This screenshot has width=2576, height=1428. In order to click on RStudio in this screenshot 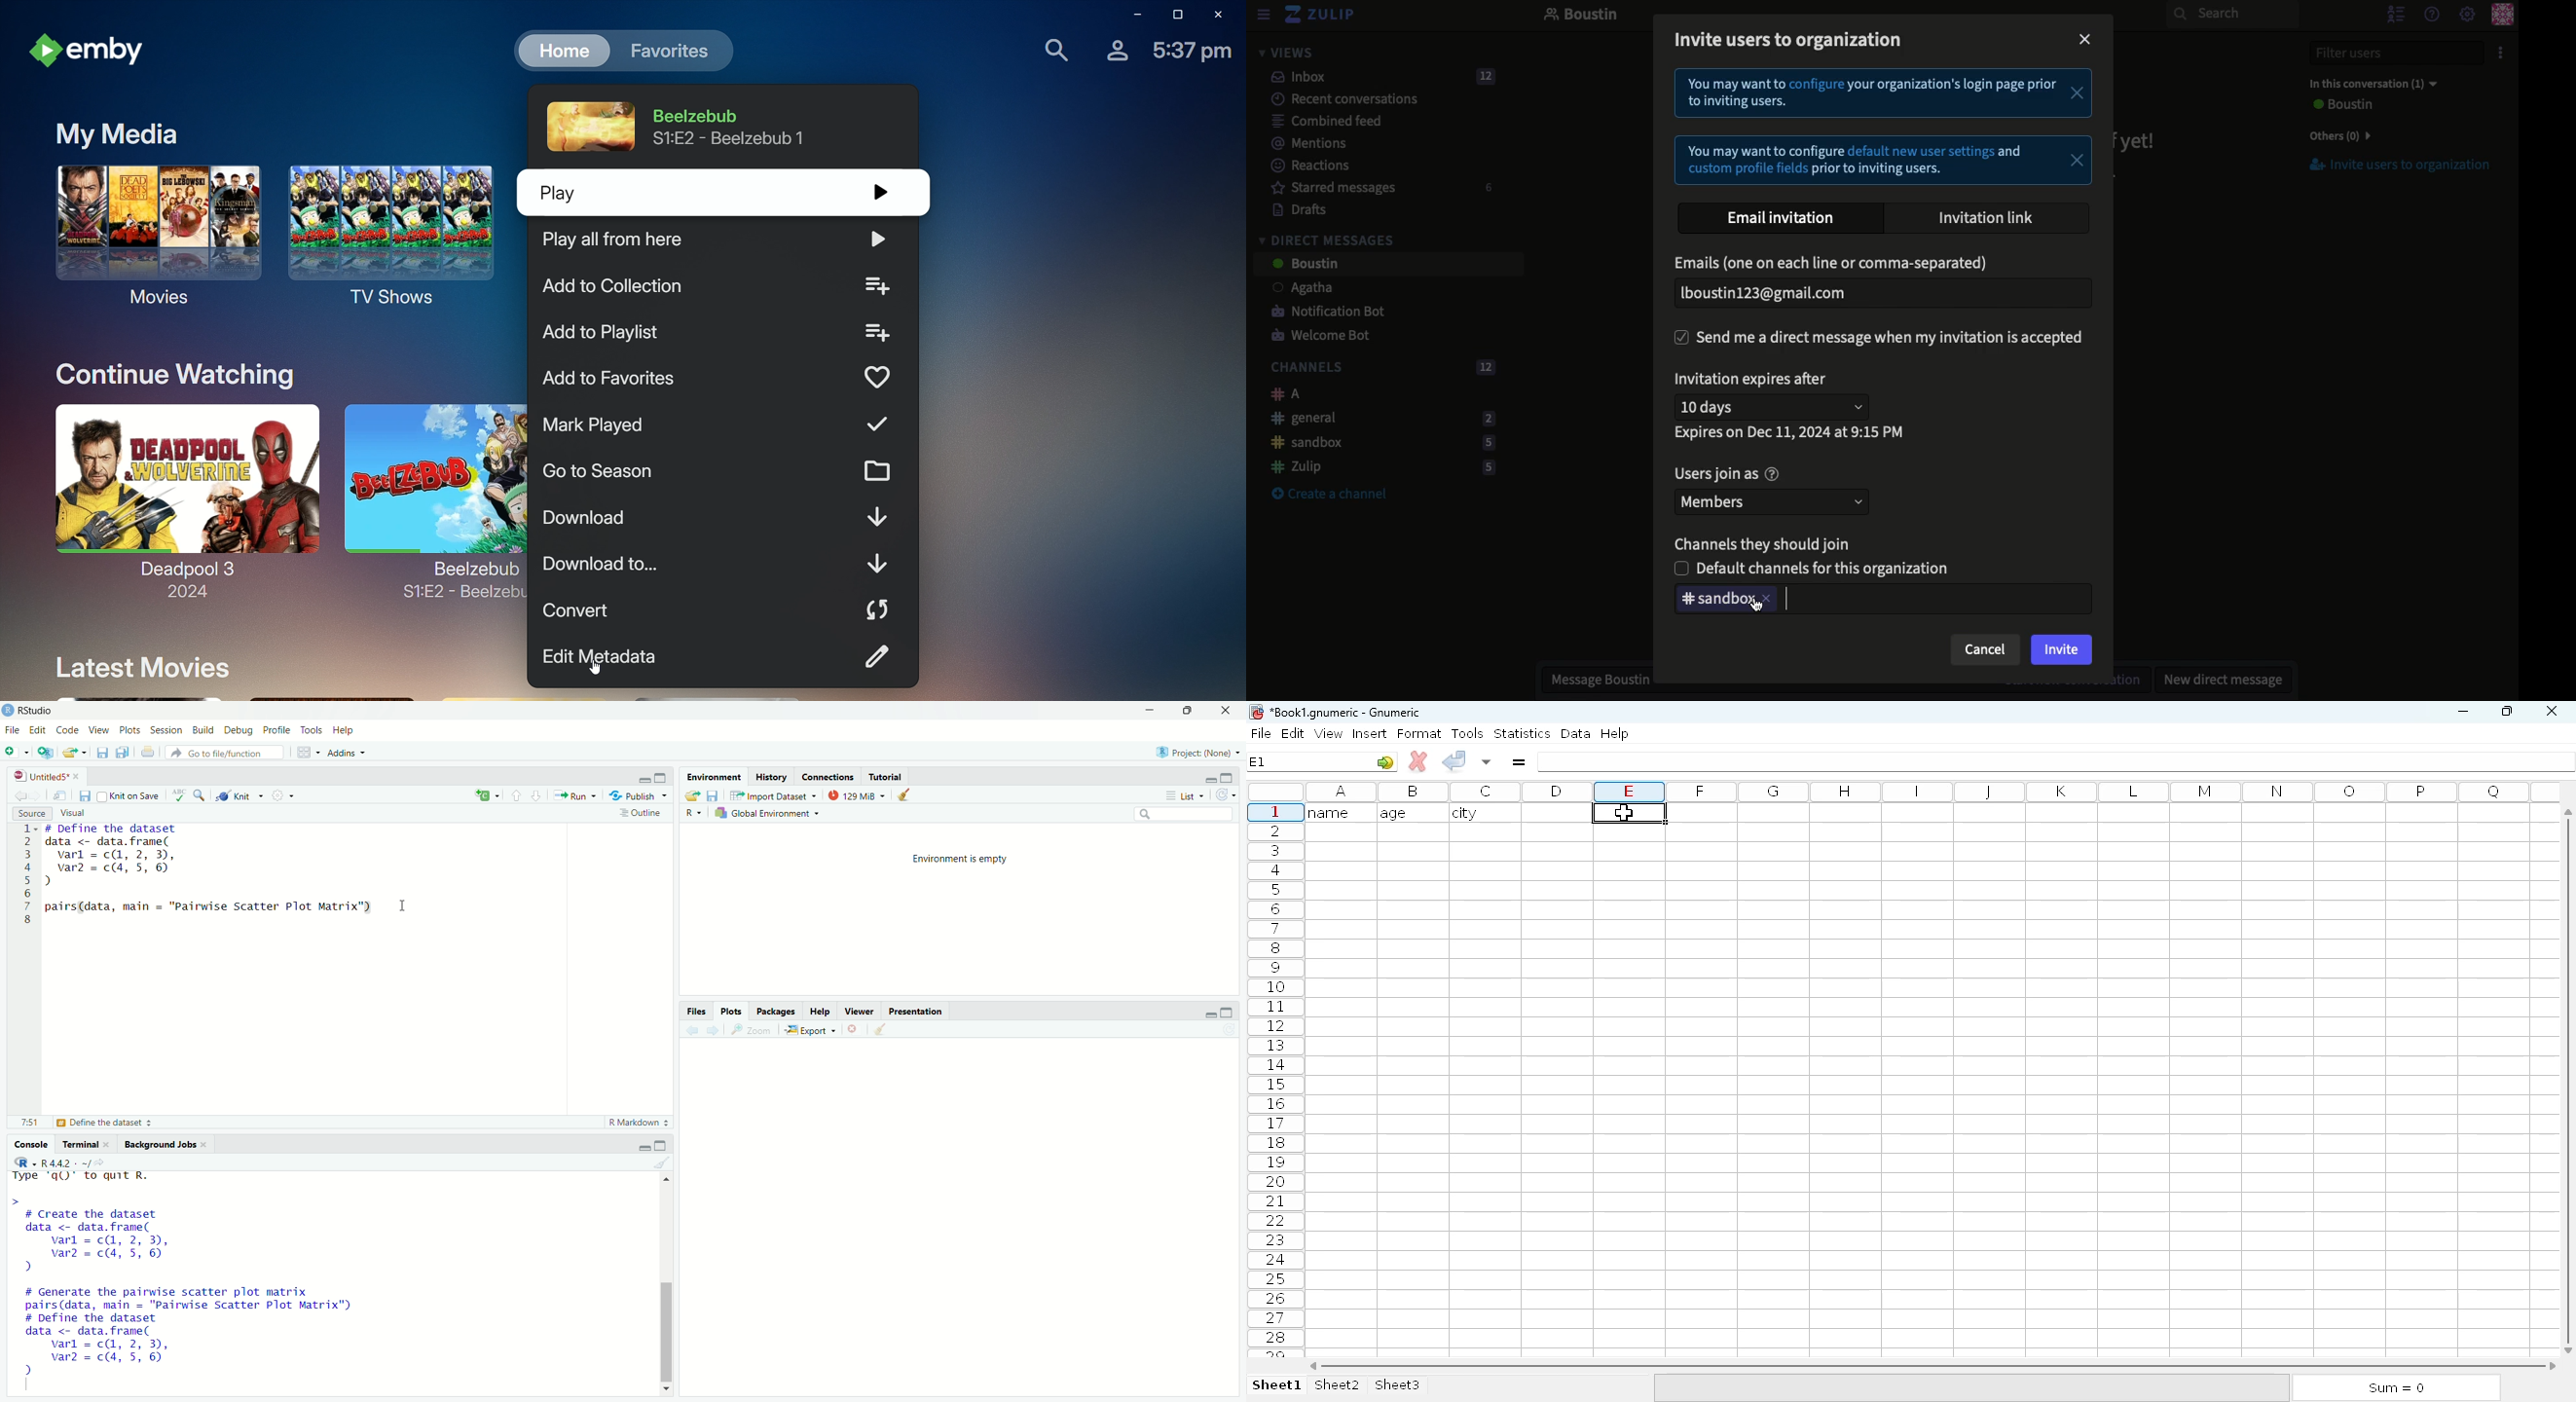, I will do `click(32, 711)`.